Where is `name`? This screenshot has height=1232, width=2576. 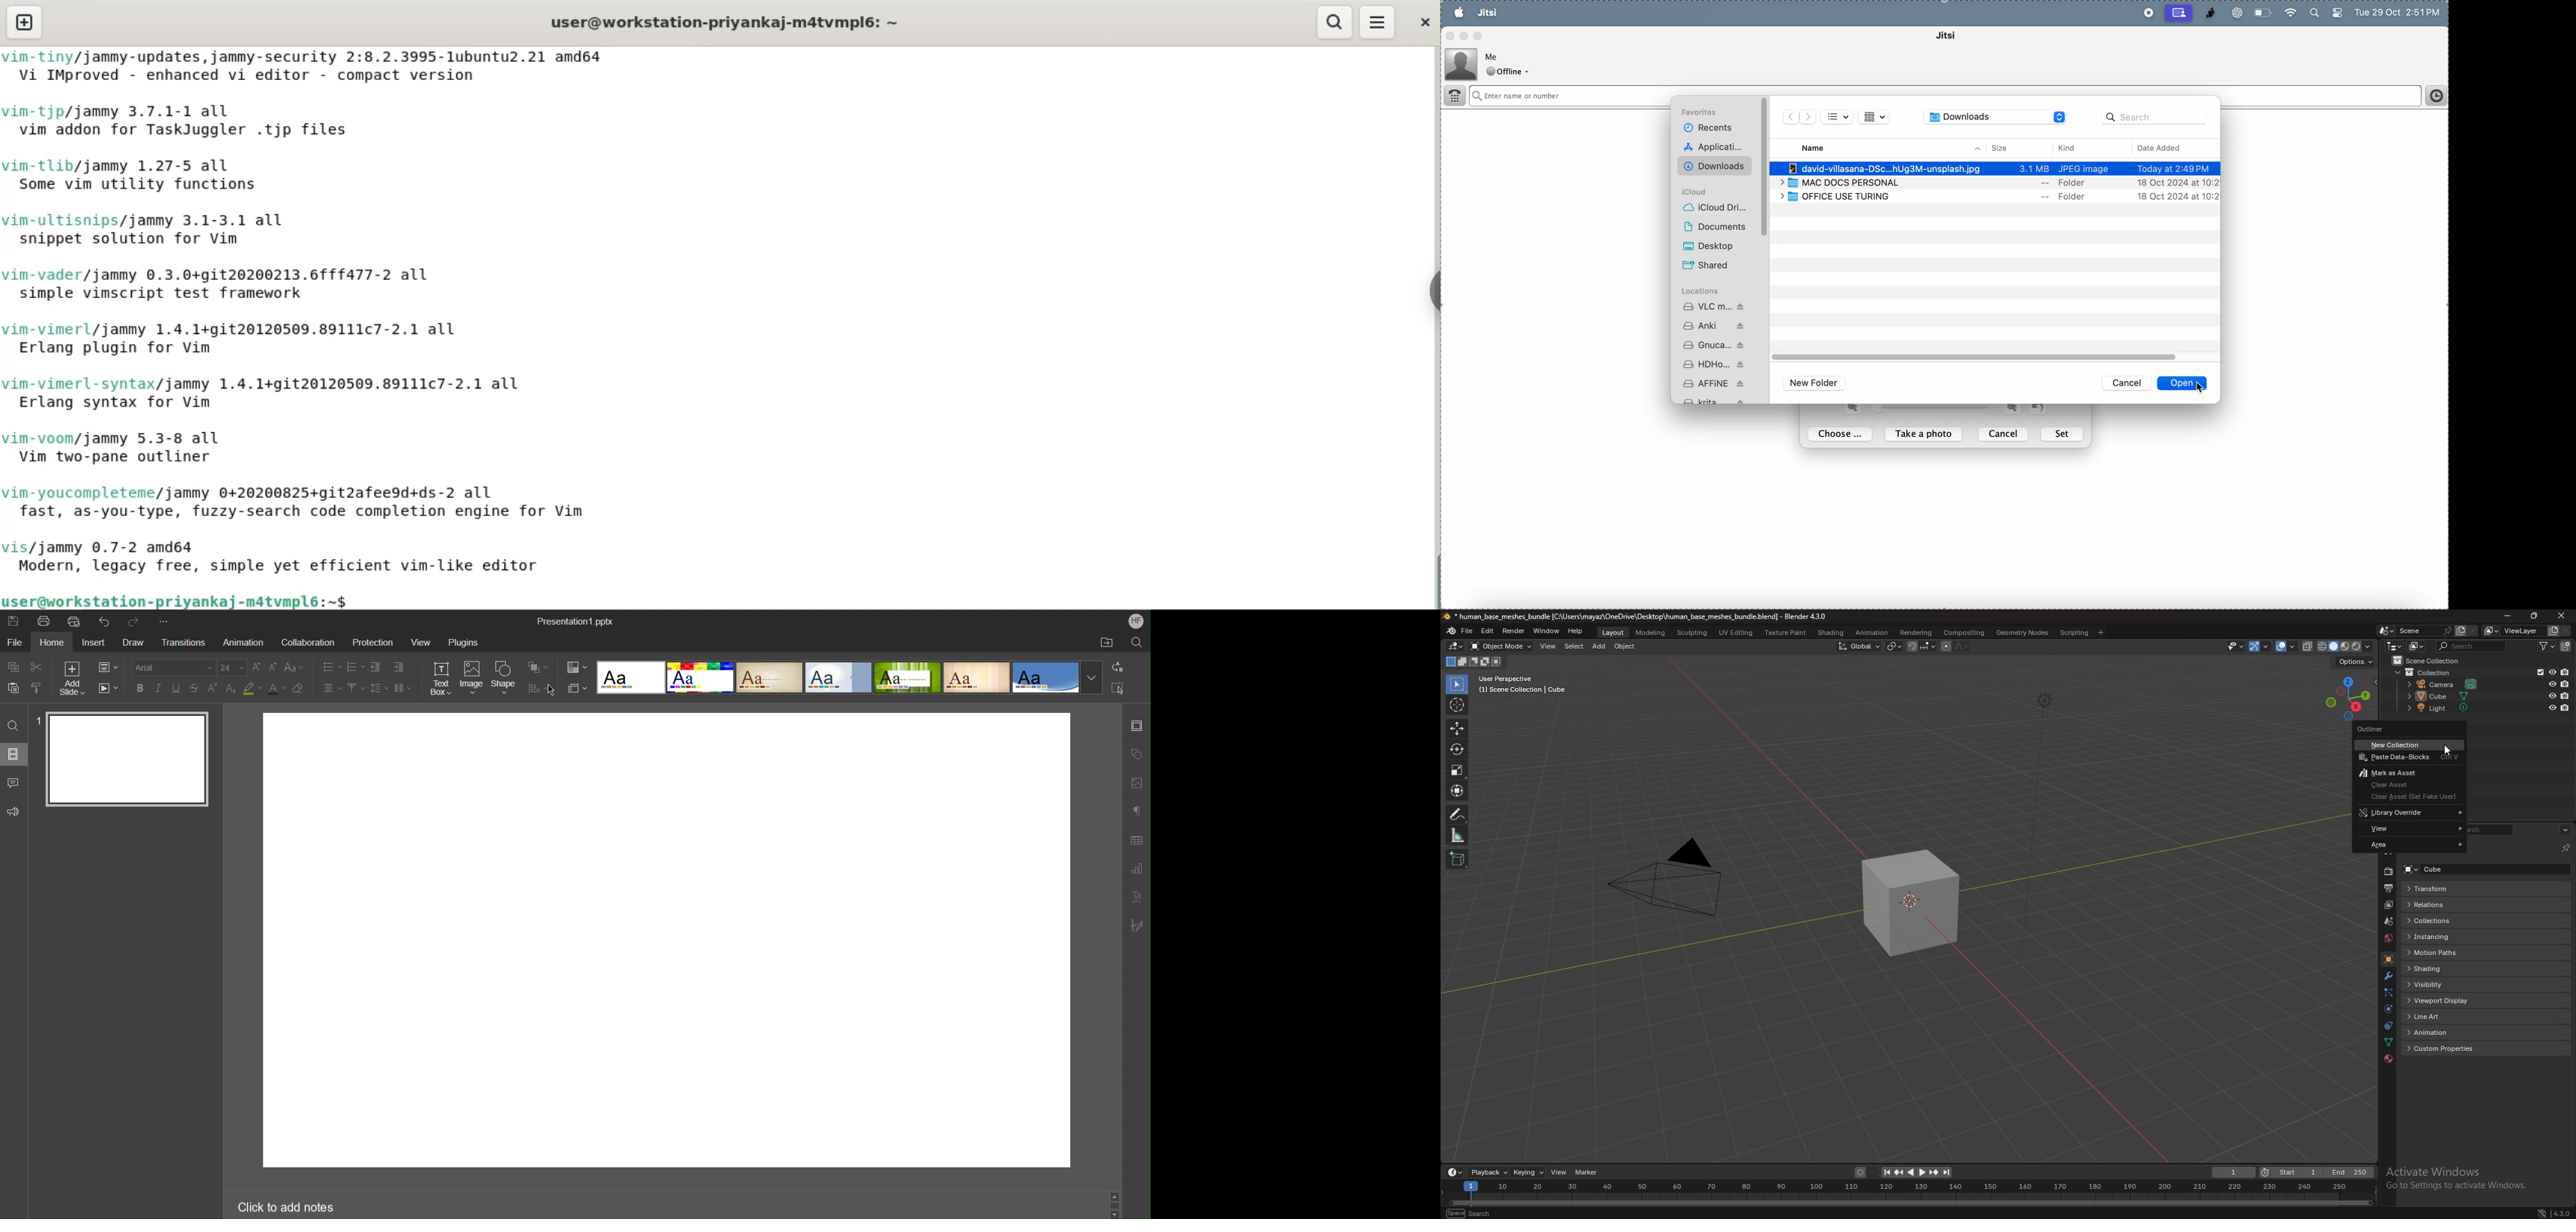
name is located at coordinates (1820, 148).